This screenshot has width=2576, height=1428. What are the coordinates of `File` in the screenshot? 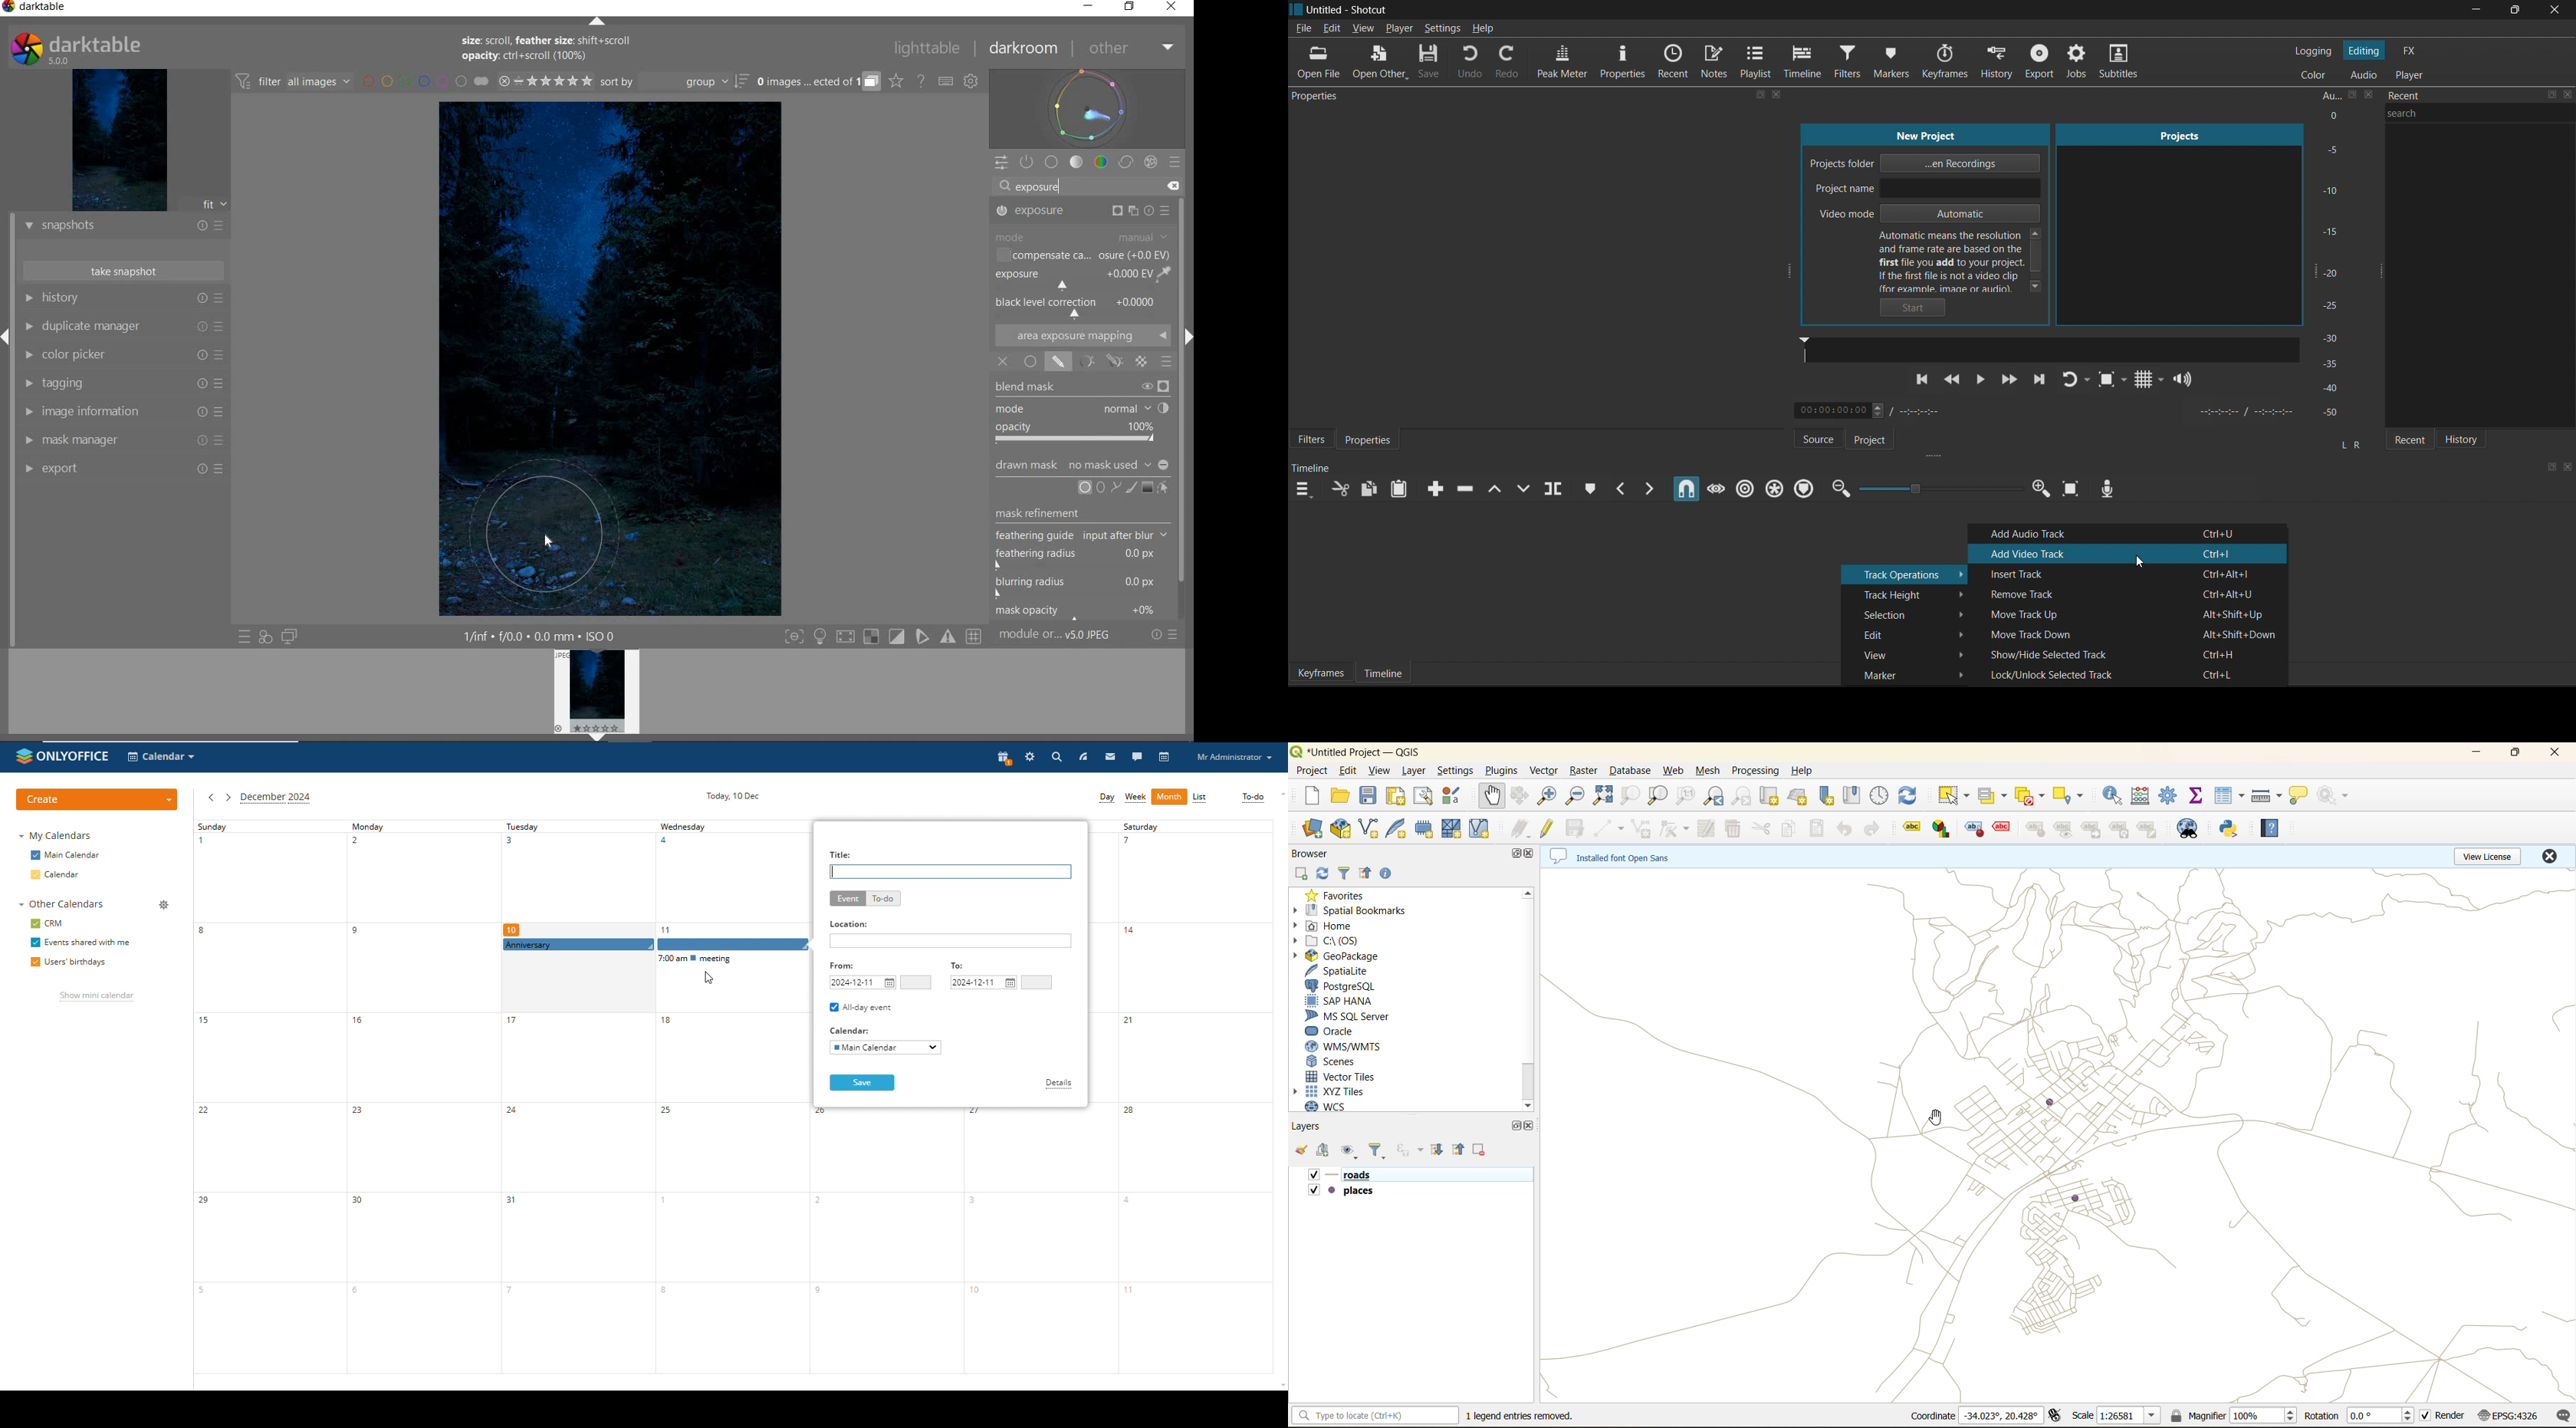 It's located at (1303, 29).